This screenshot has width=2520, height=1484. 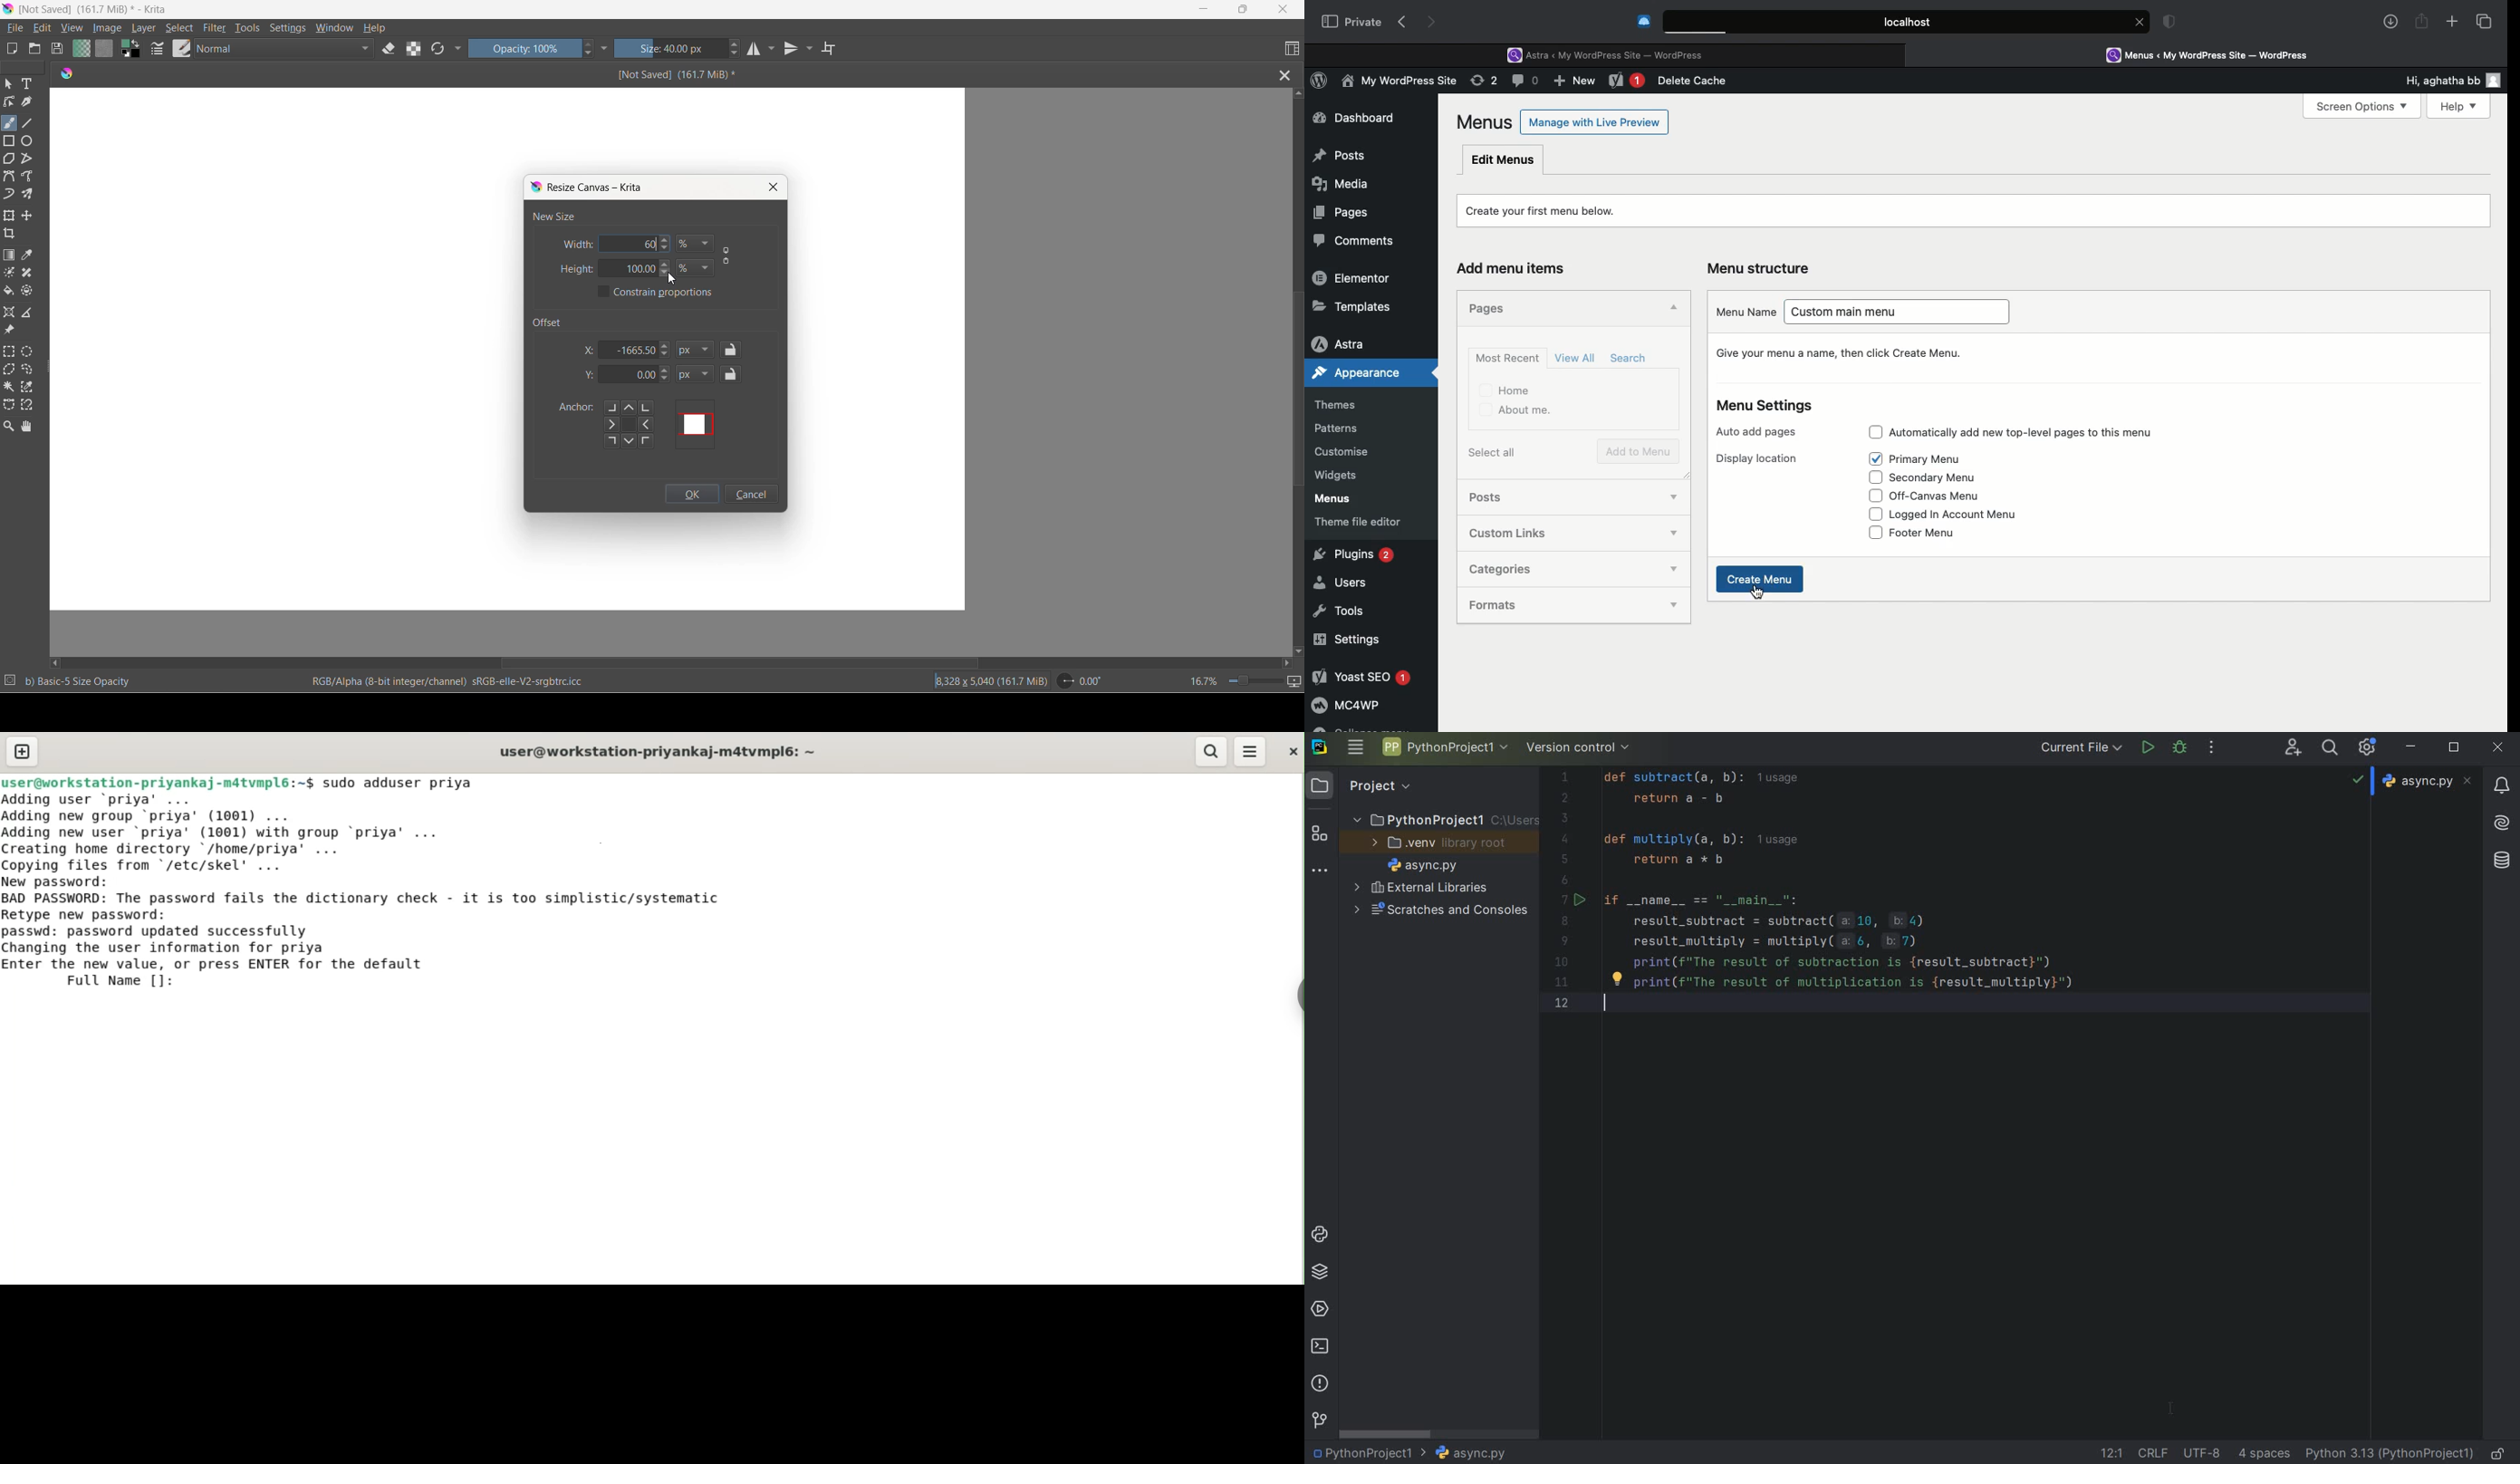 What do you see at coordinates (1344, 455) in the screenshot?
I see `Customize` at bounding box center [1344, 455].